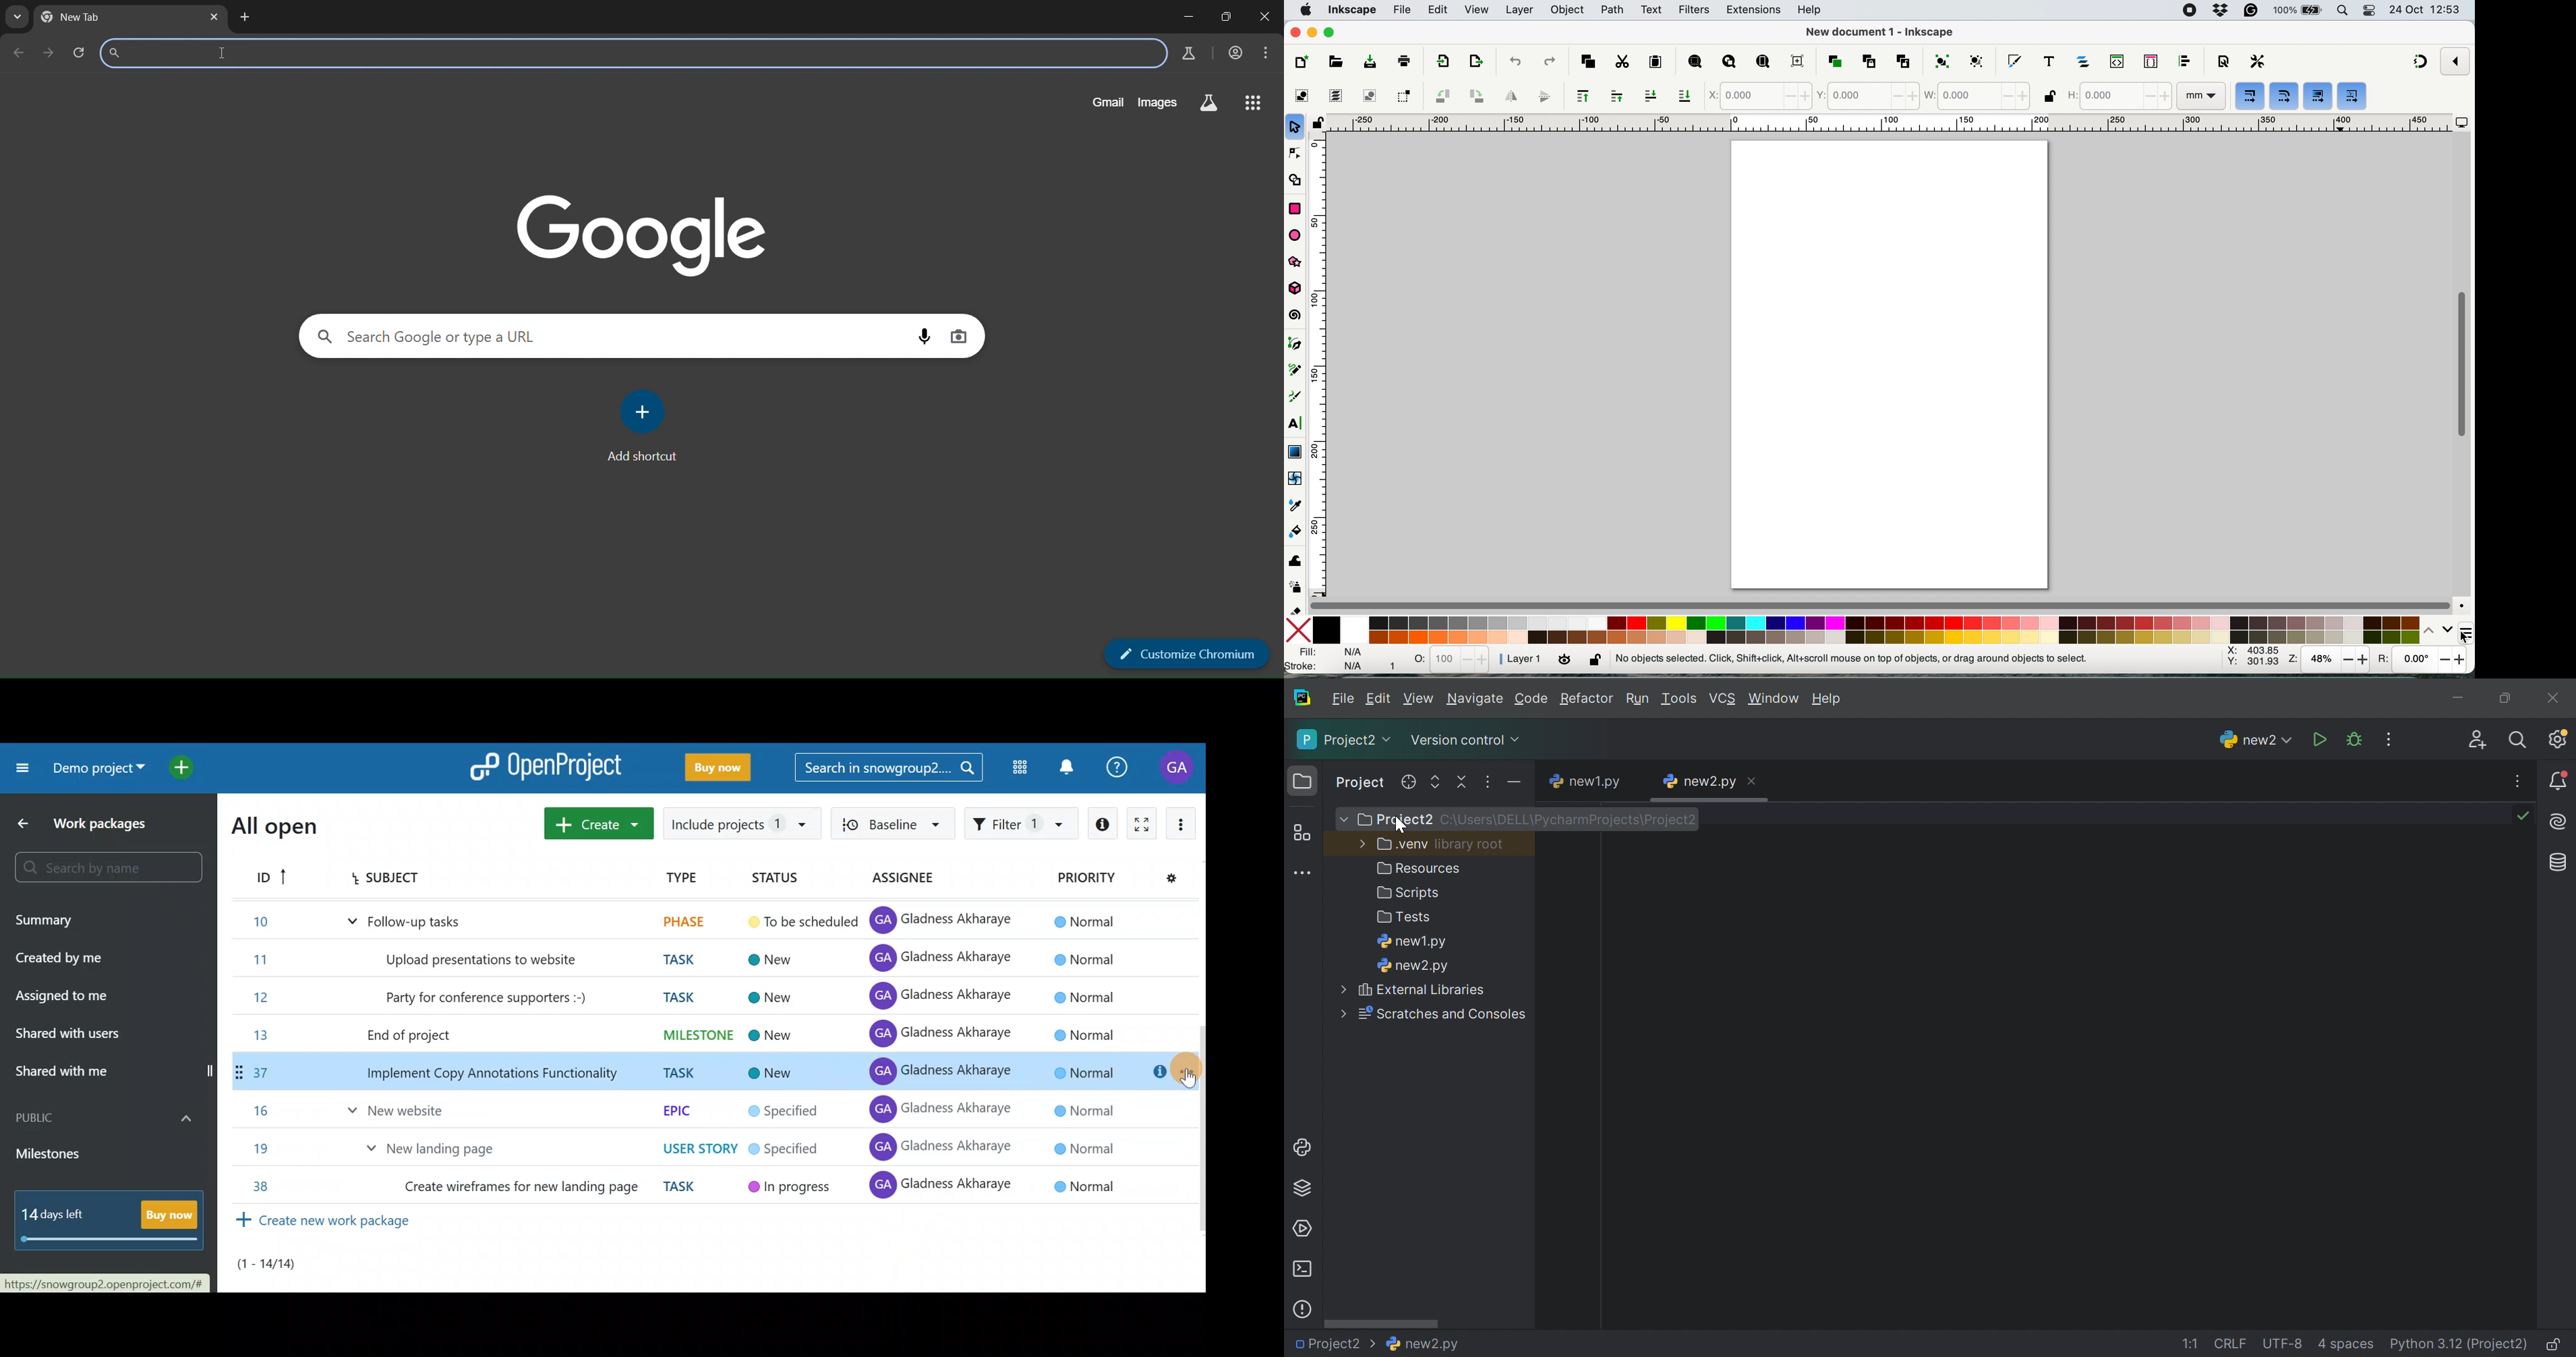 The height and width of the screenshot is (1372, 2576). I want to click on images, so click(1157, 103).